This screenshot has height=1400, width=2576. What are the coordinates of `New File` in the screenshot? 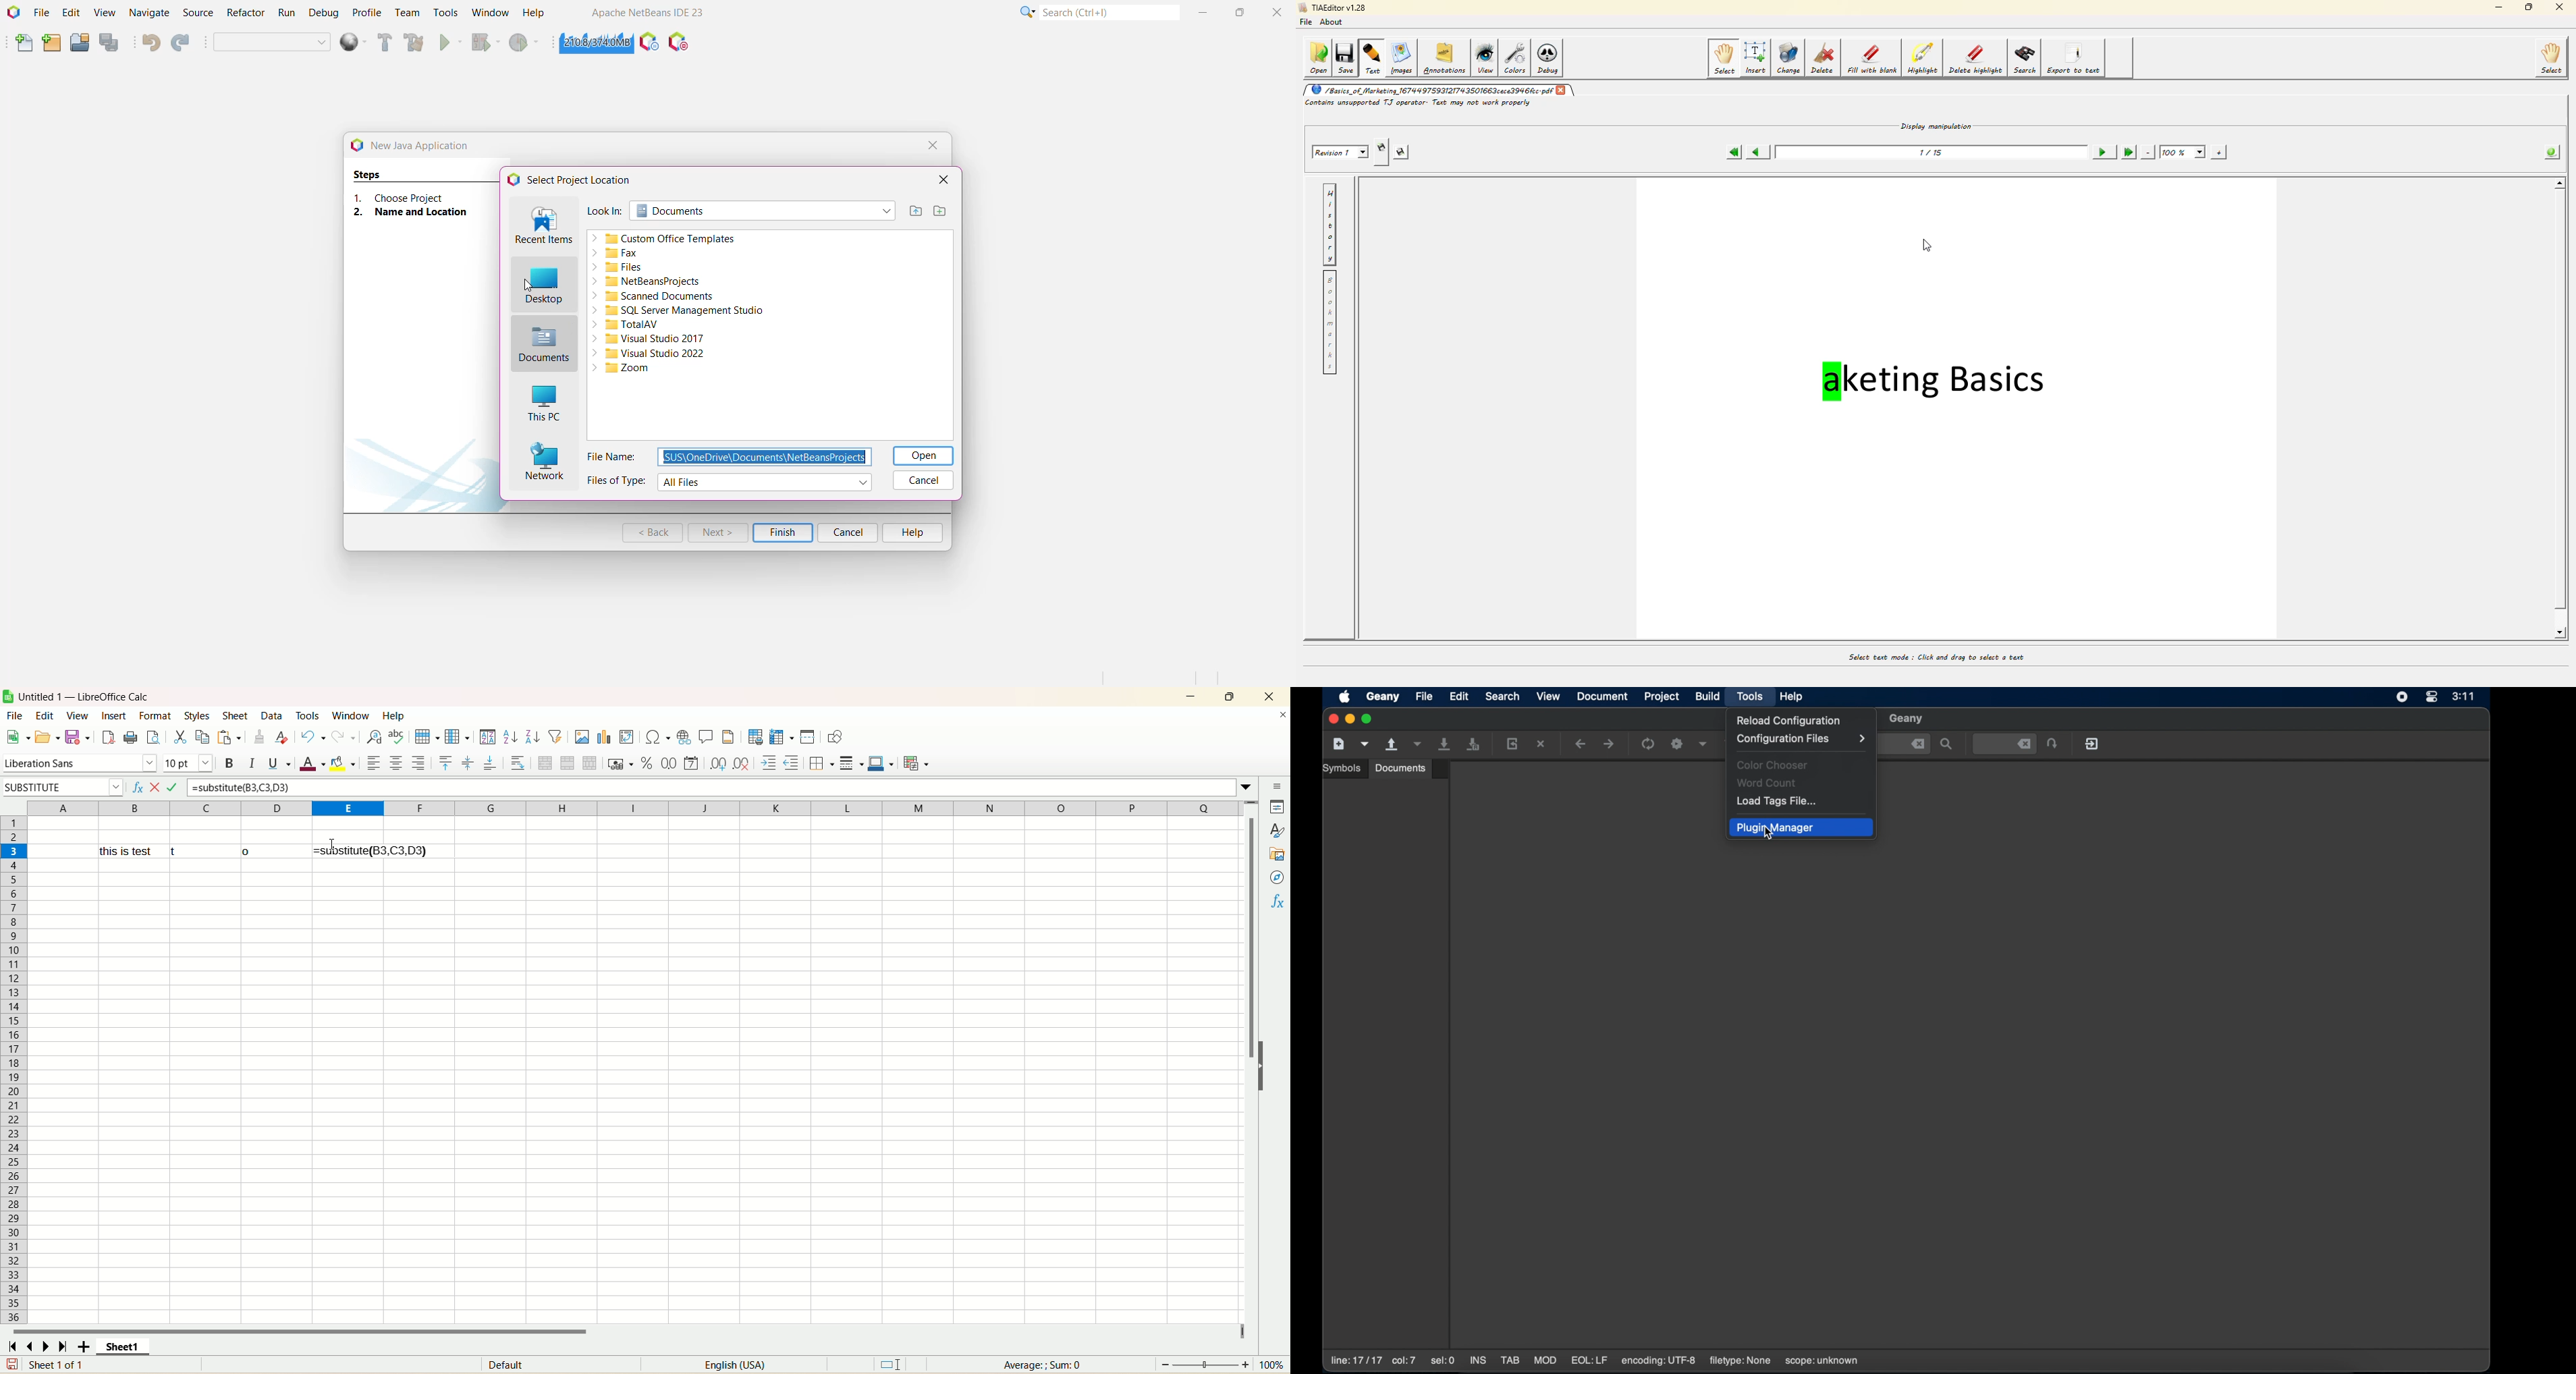 It's located at (22, 43).